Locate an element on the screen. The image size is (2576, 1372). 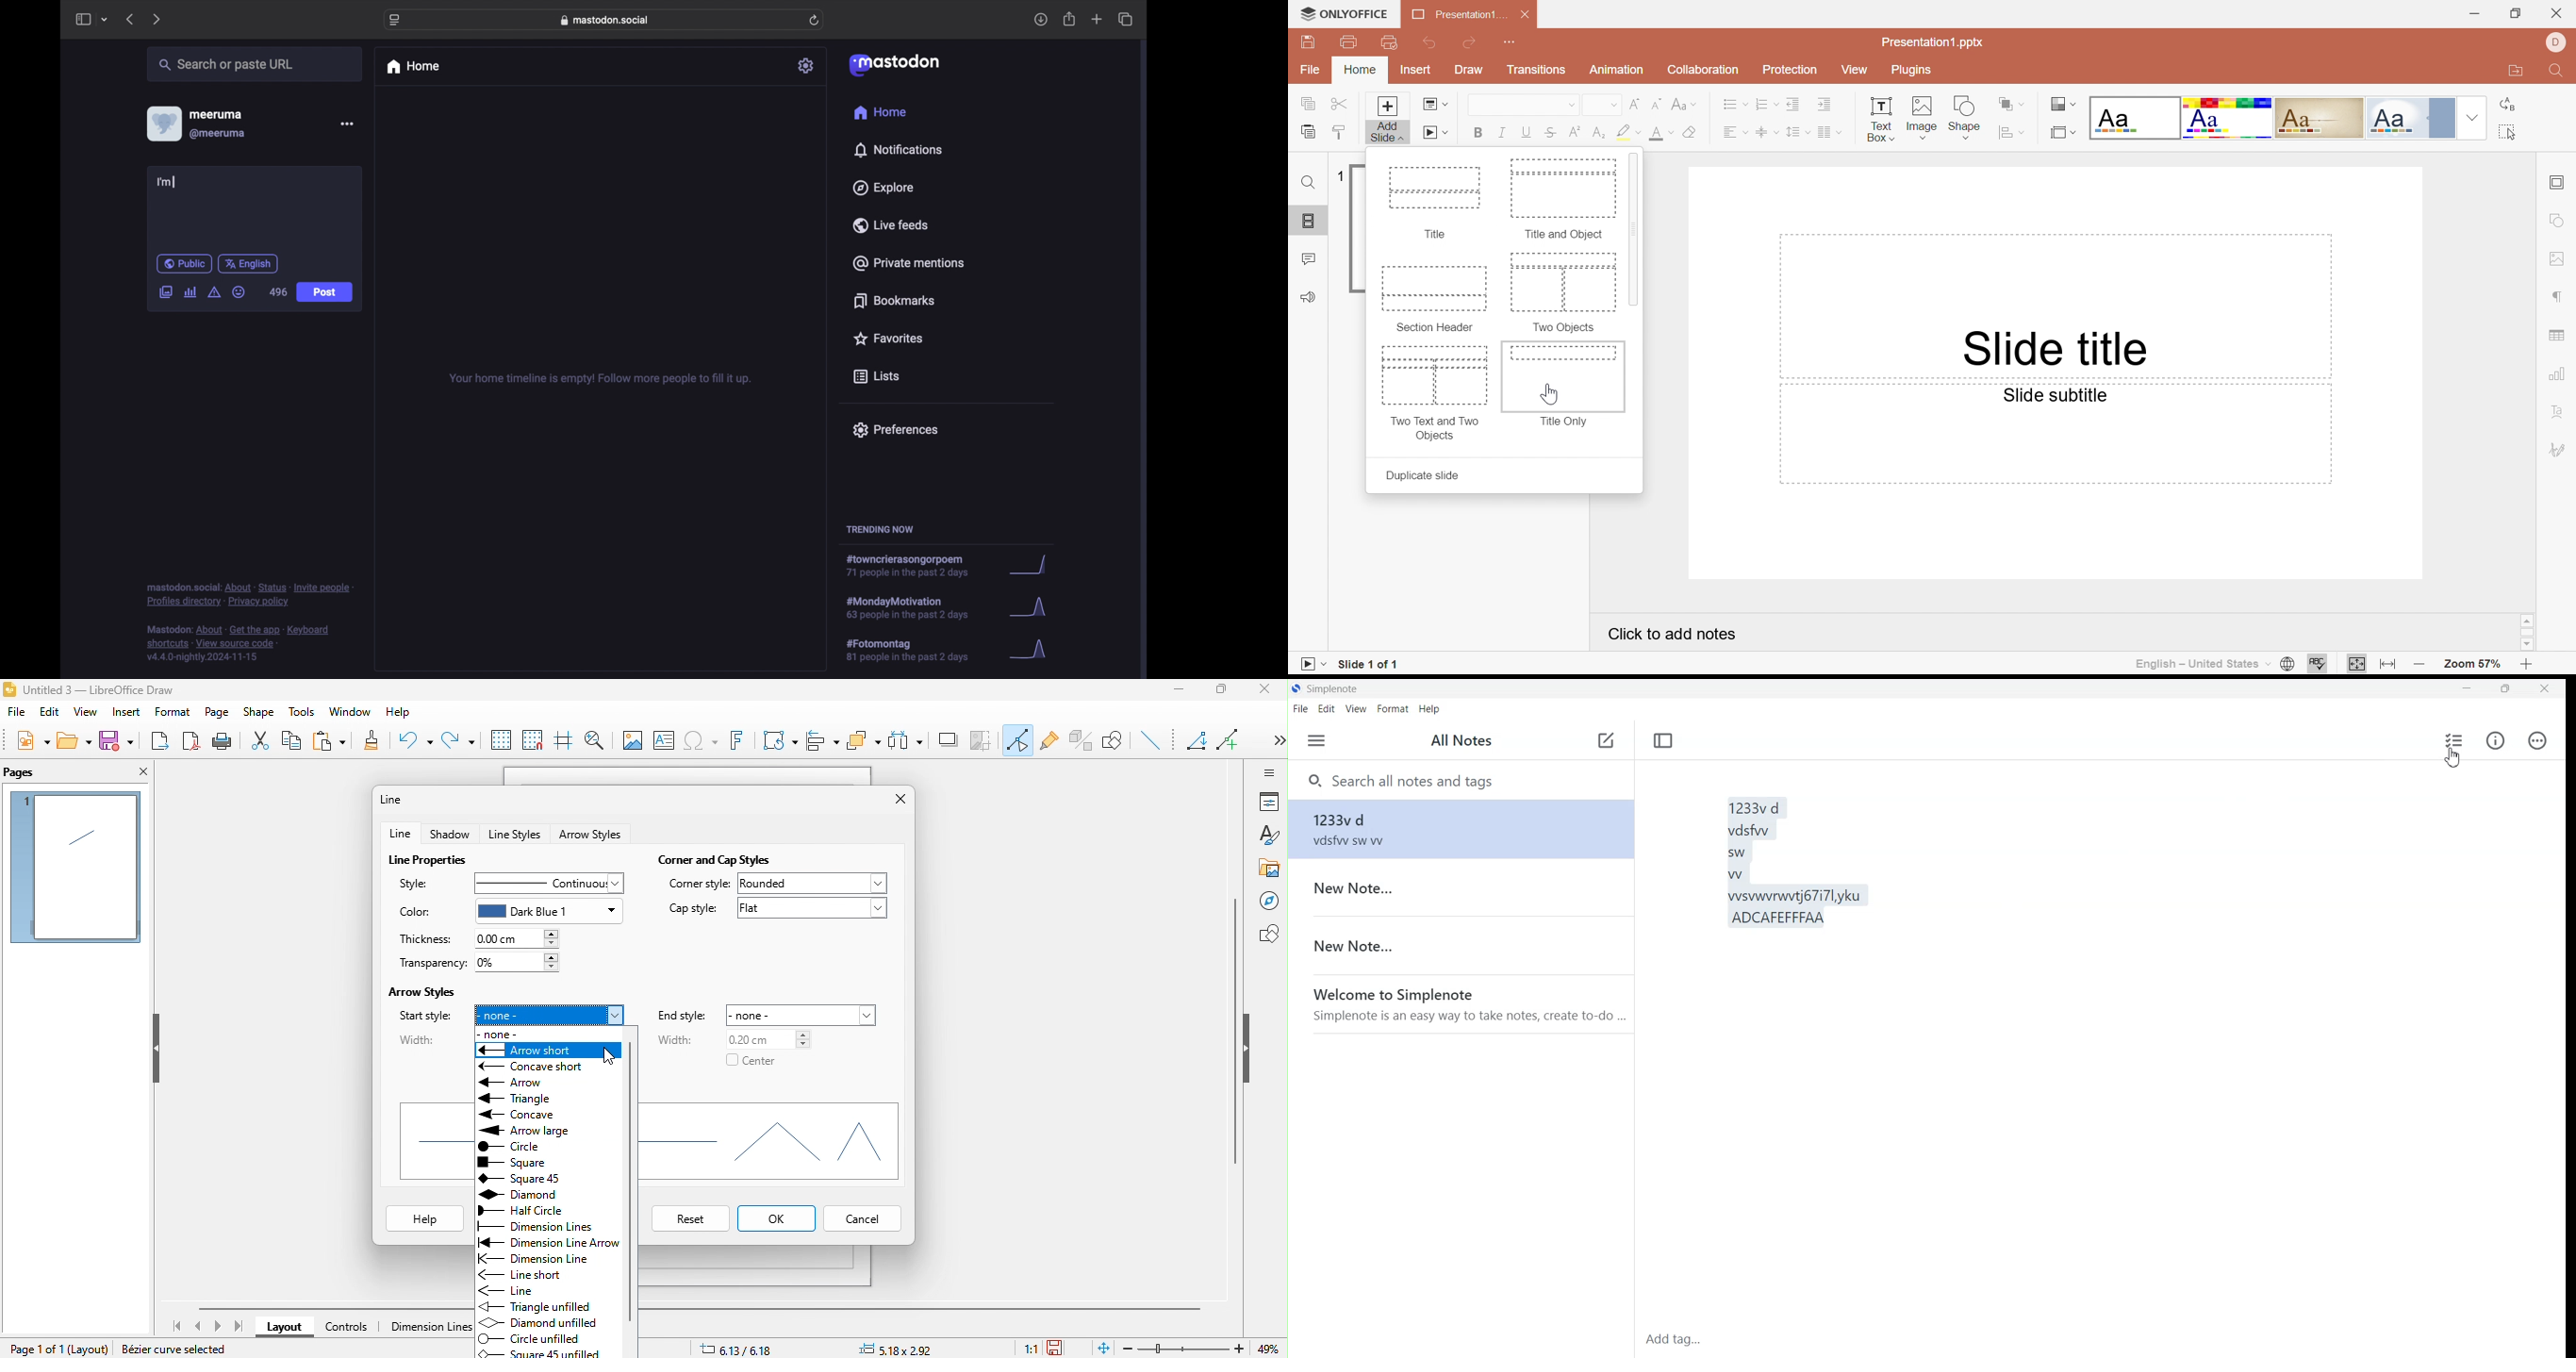
Bullets is located at coordinates (1735, 103).